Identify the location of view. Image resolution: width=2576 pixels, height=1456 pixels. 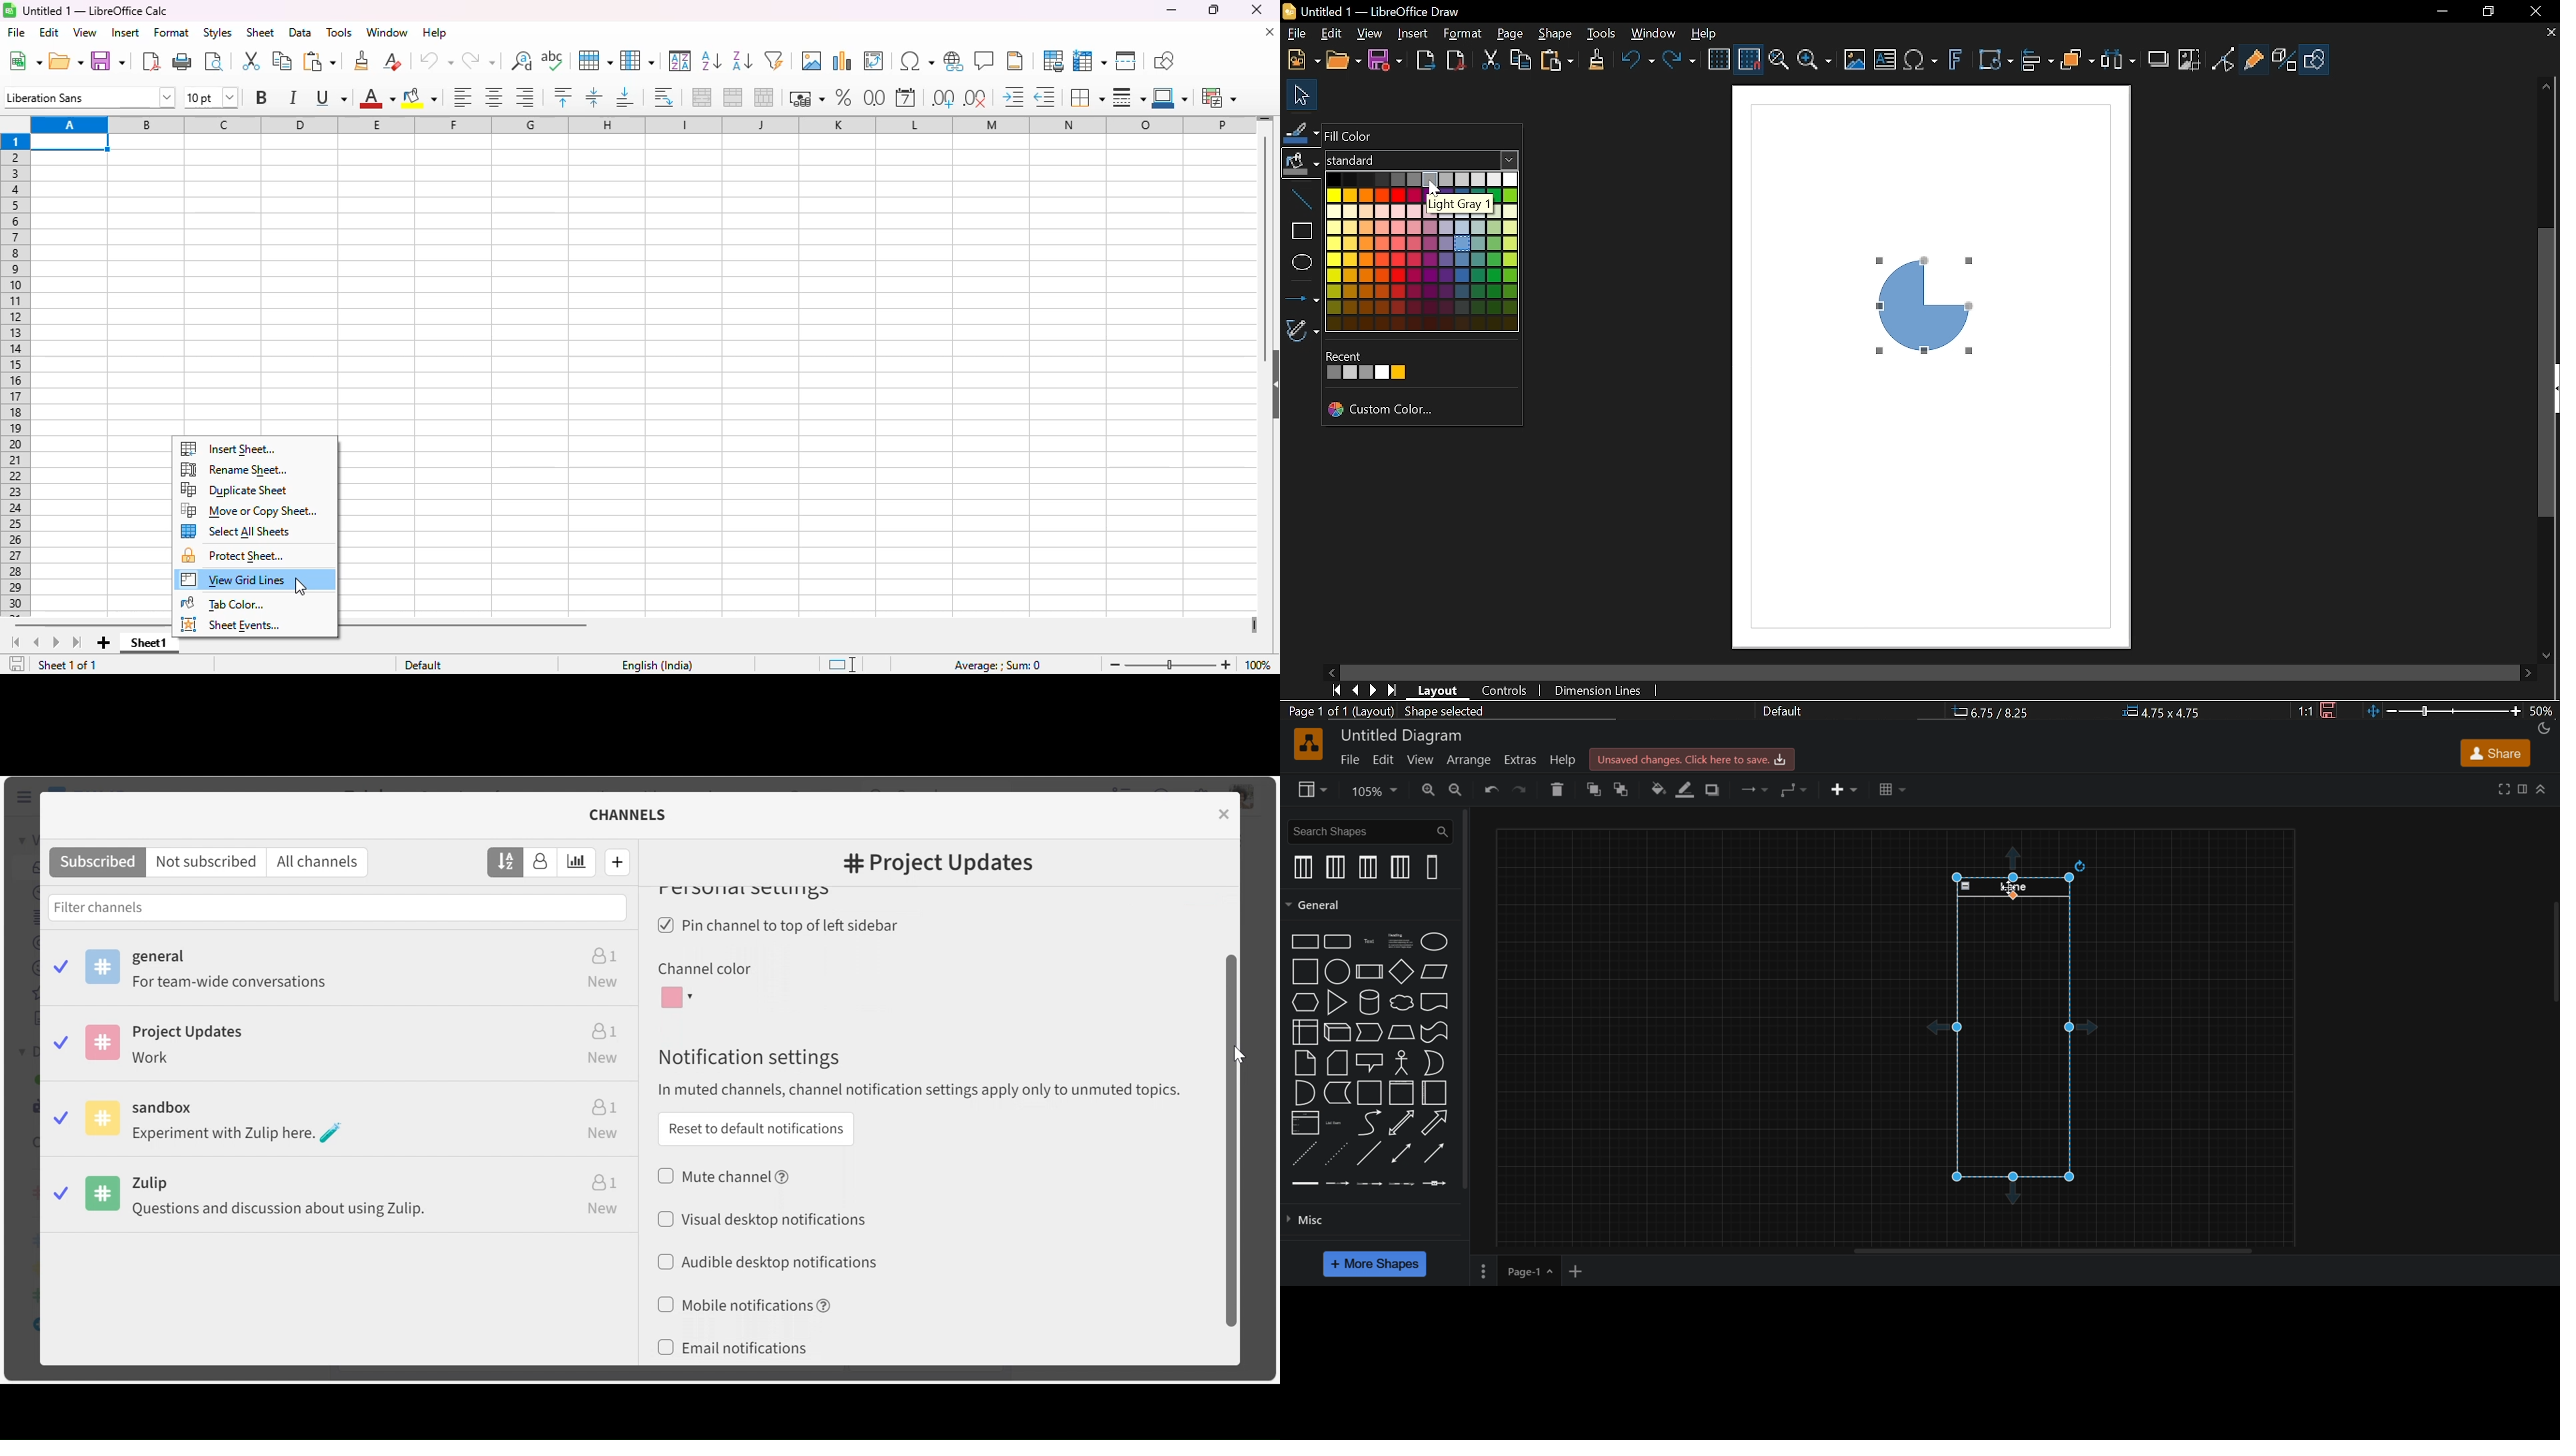
(1421, 760).